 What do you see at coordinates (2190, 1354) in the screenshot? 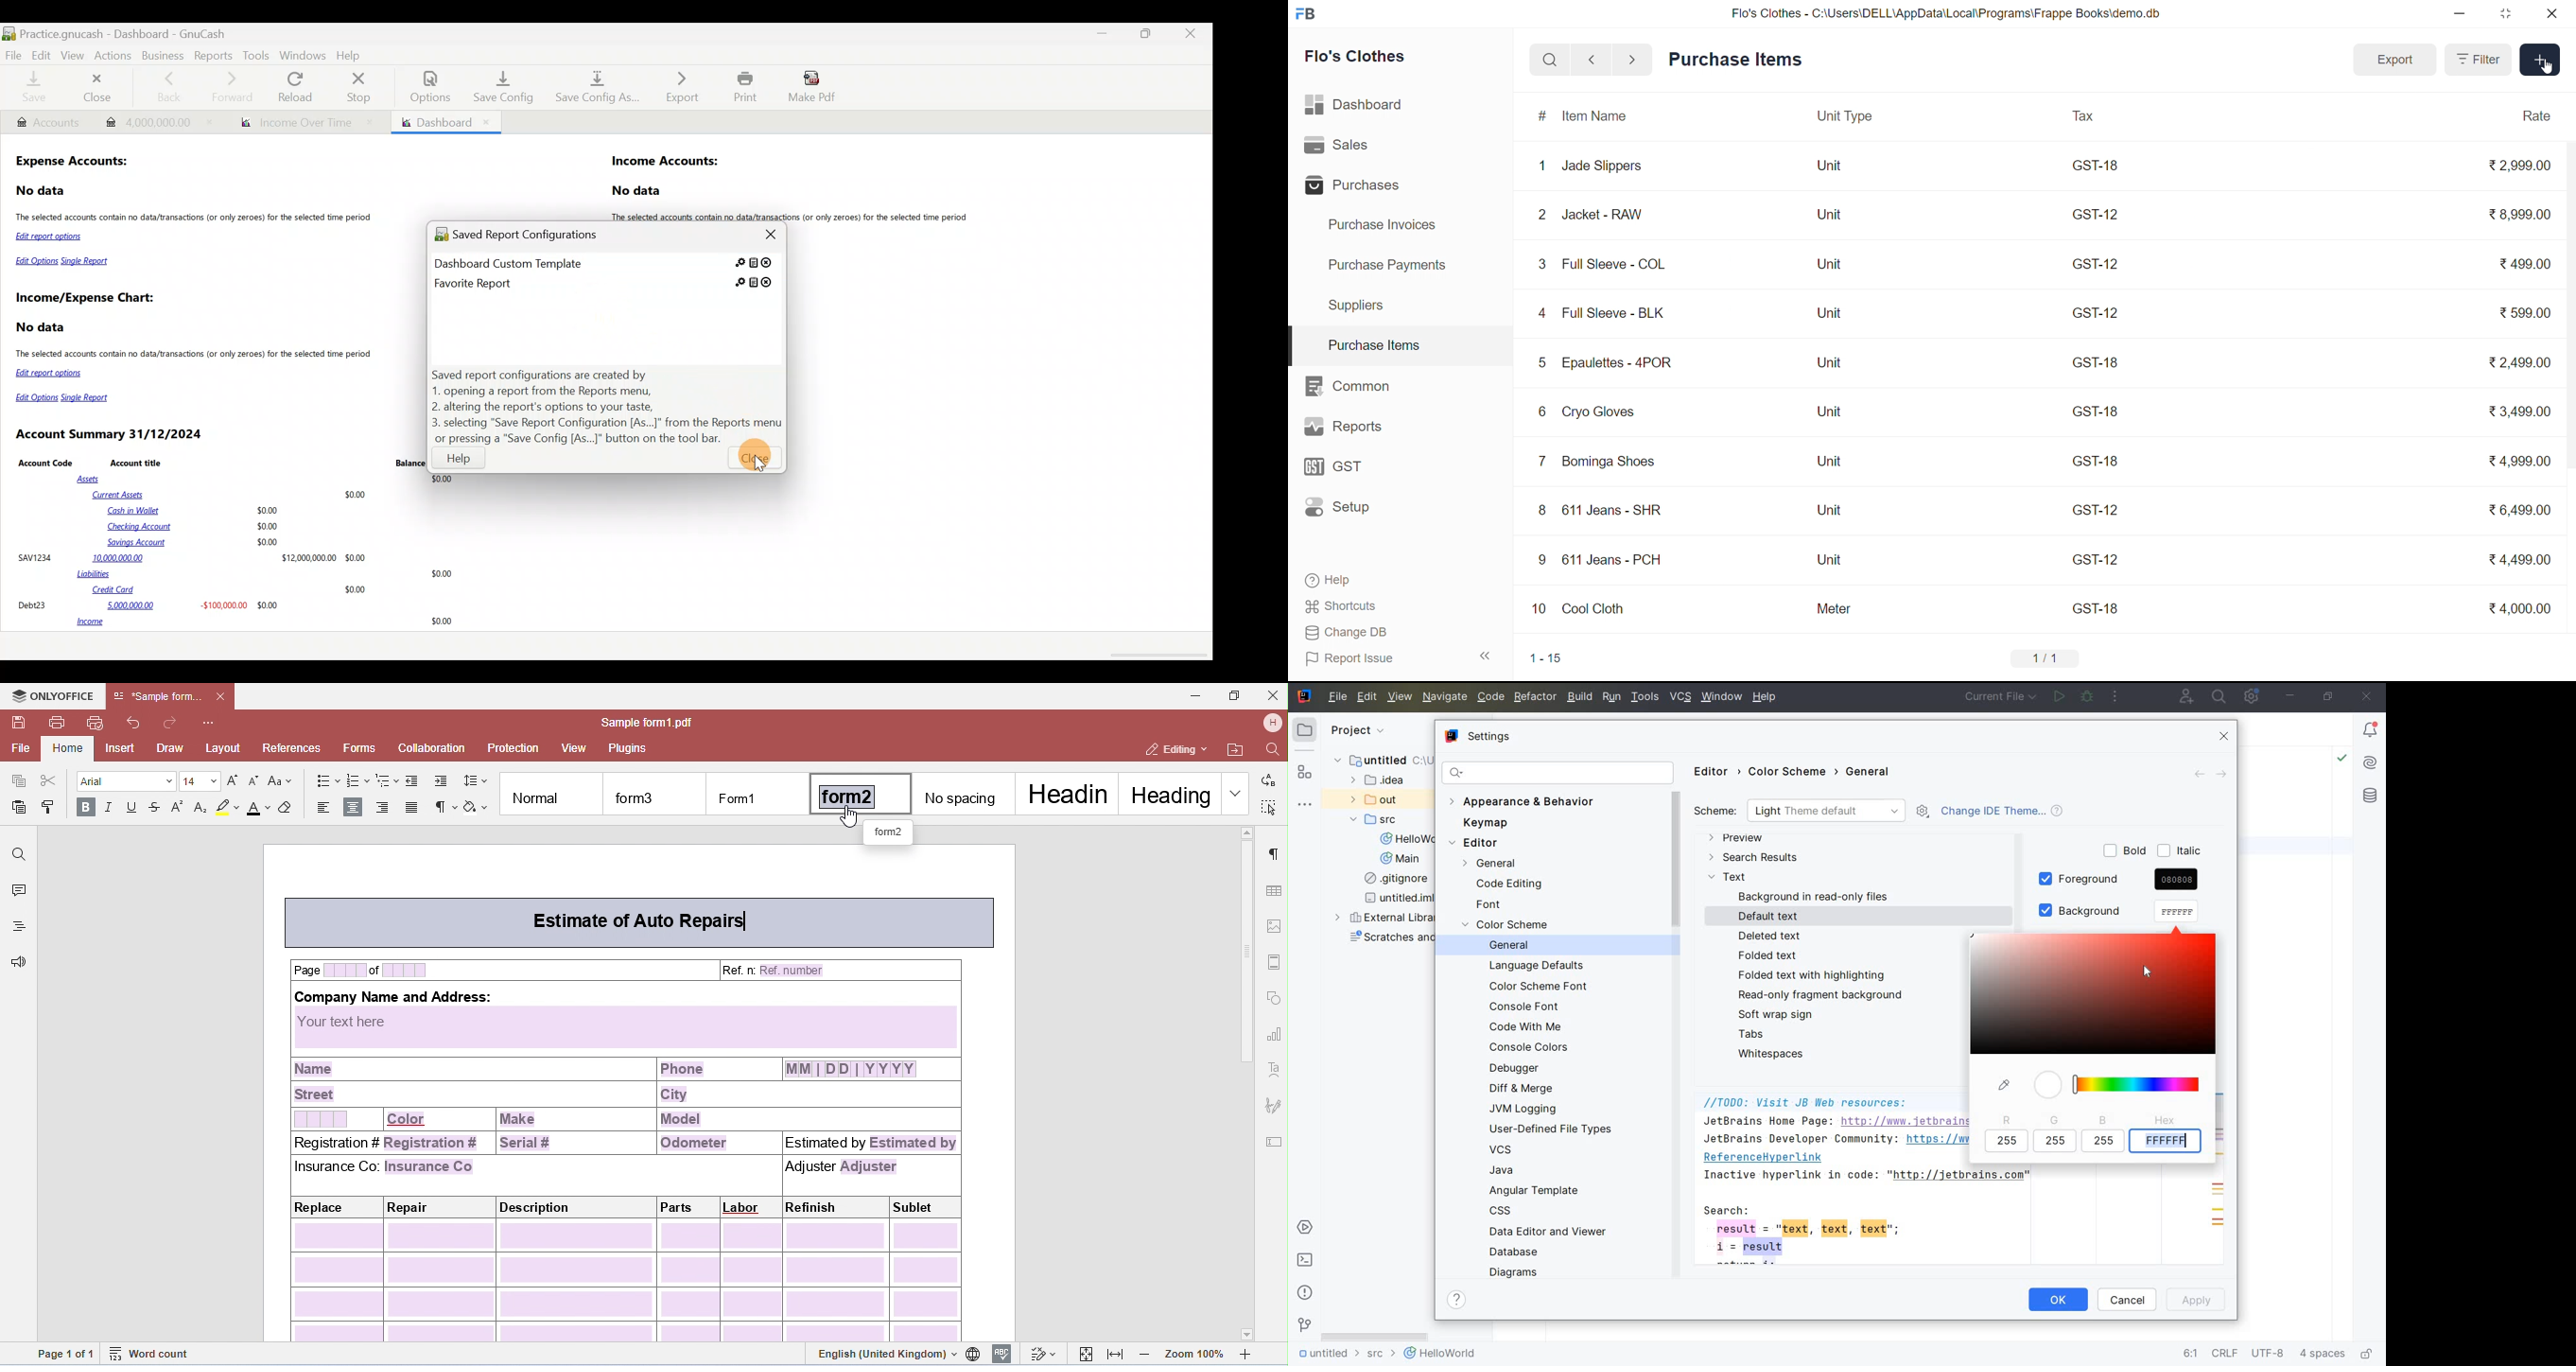
I see `go to line` at bounding box center [2190, 1354].